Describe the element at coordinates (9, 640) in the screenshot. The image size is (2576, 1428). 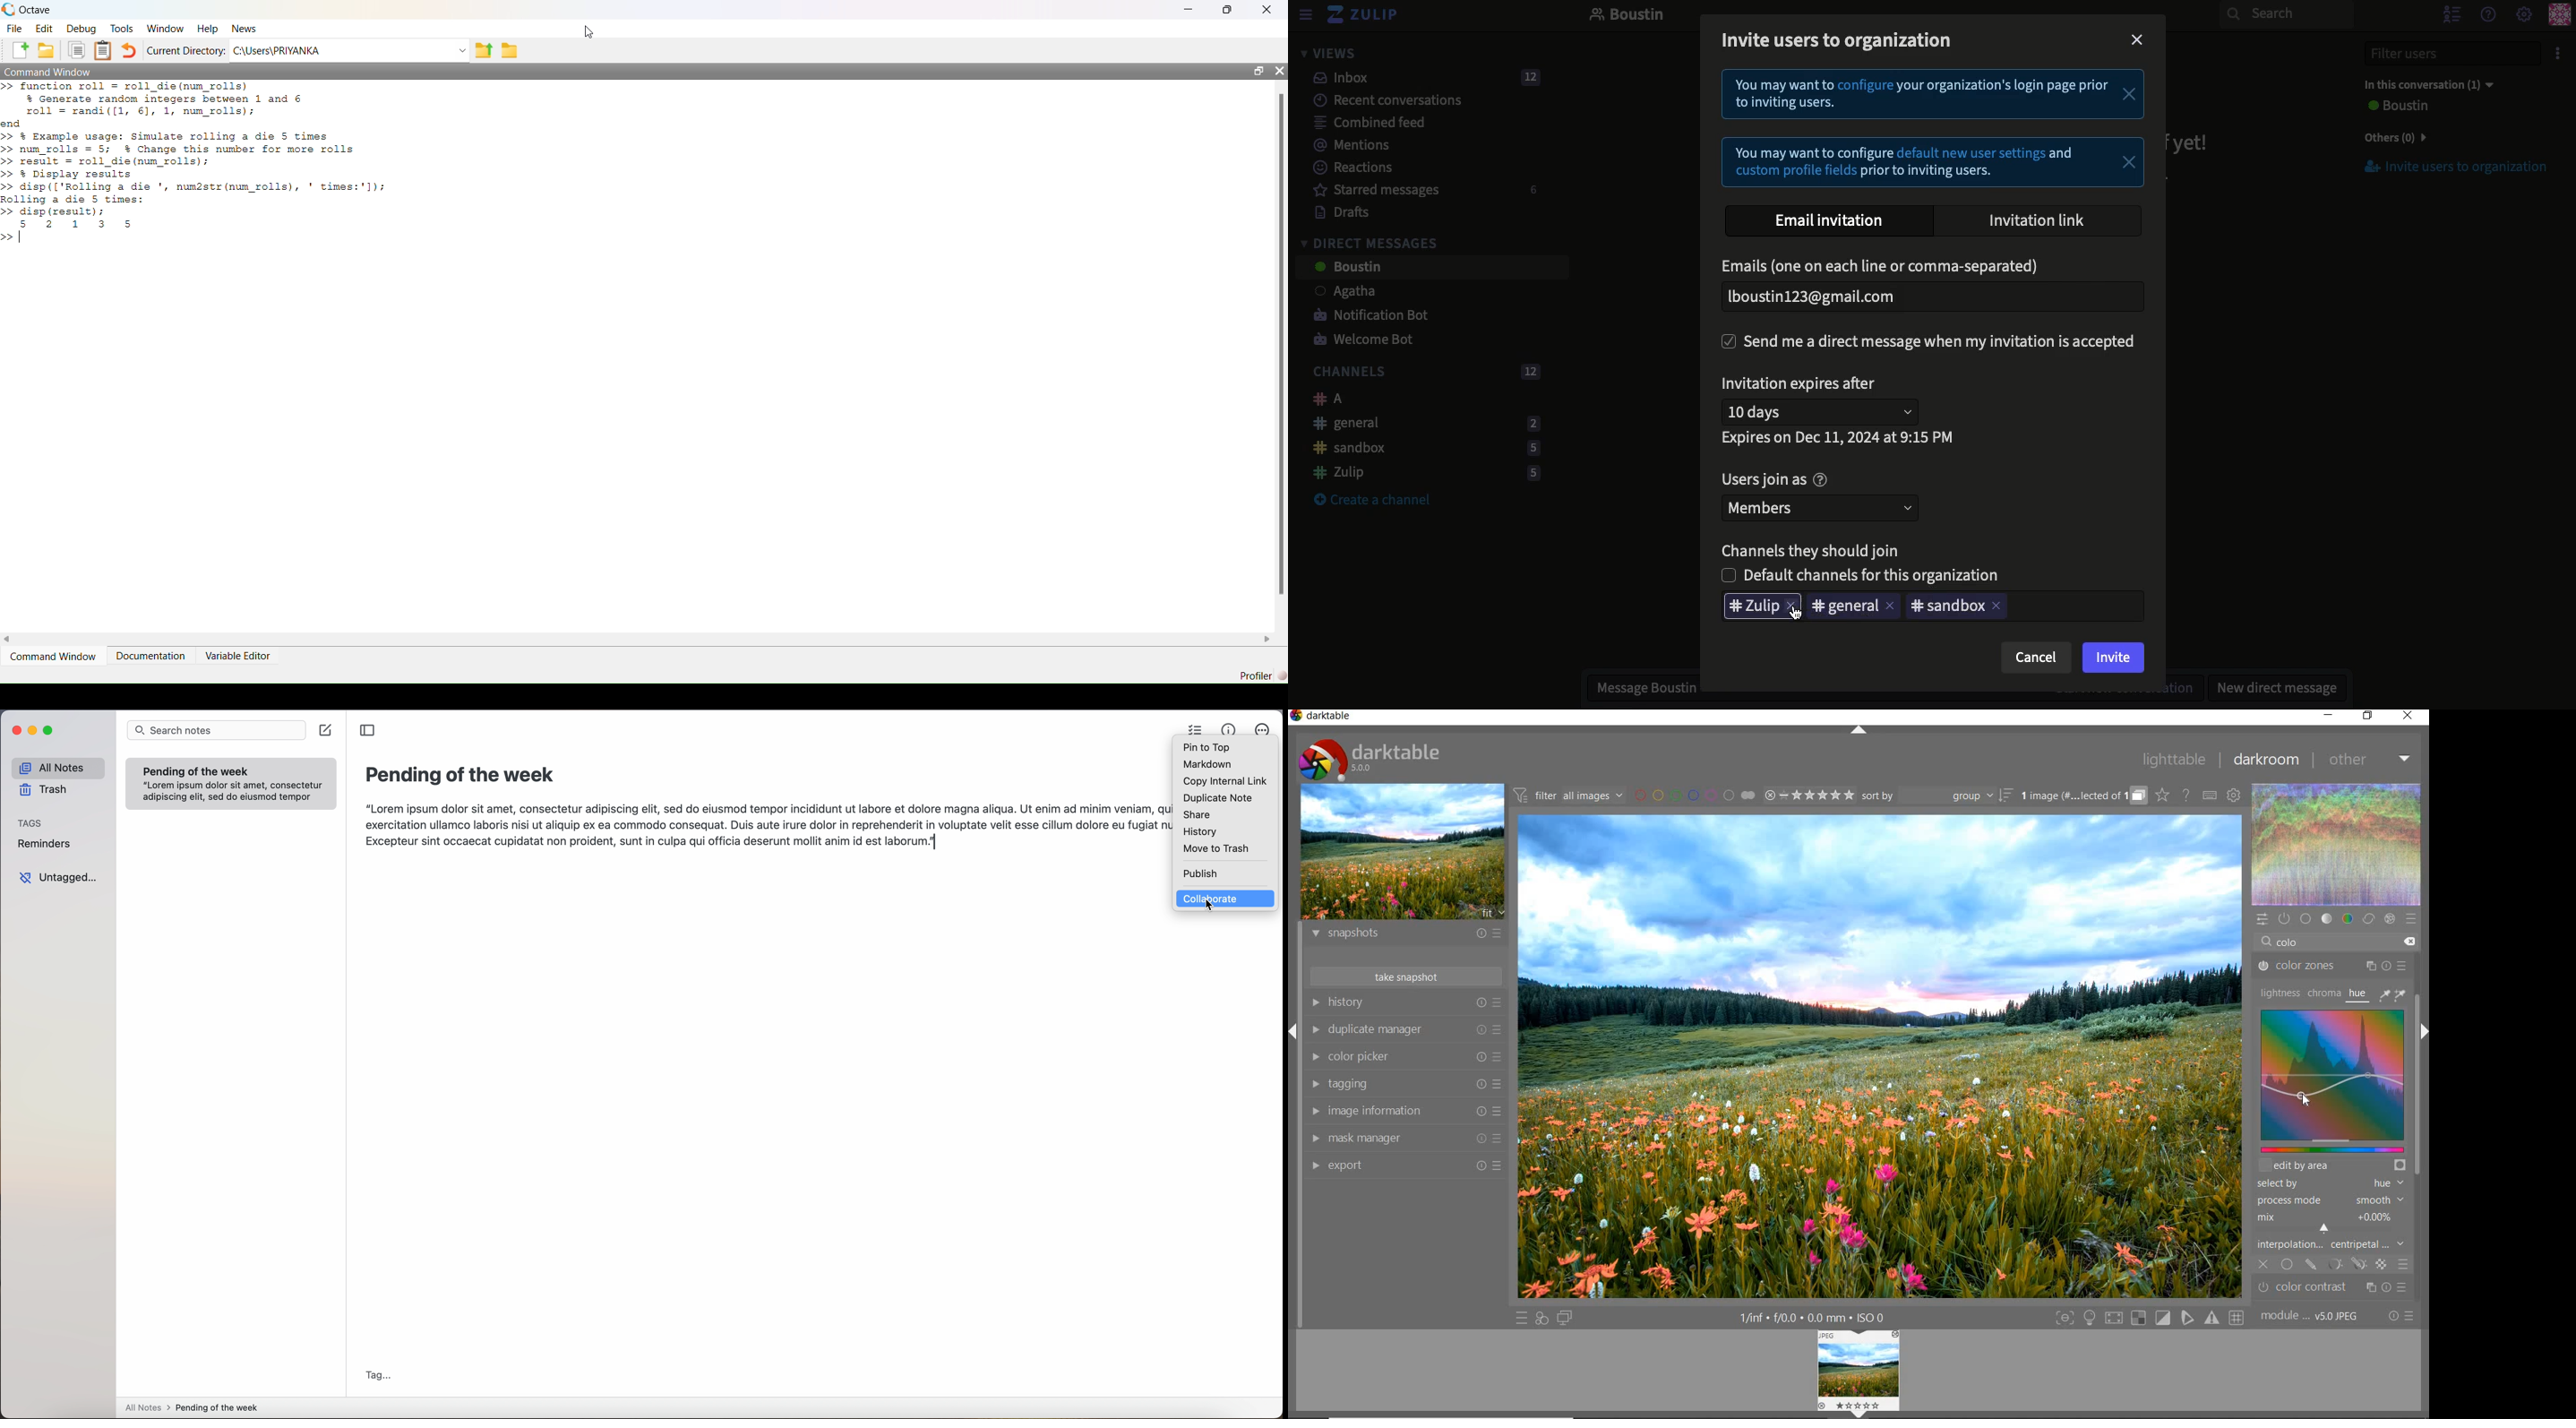
I see `scroll left` at that location.